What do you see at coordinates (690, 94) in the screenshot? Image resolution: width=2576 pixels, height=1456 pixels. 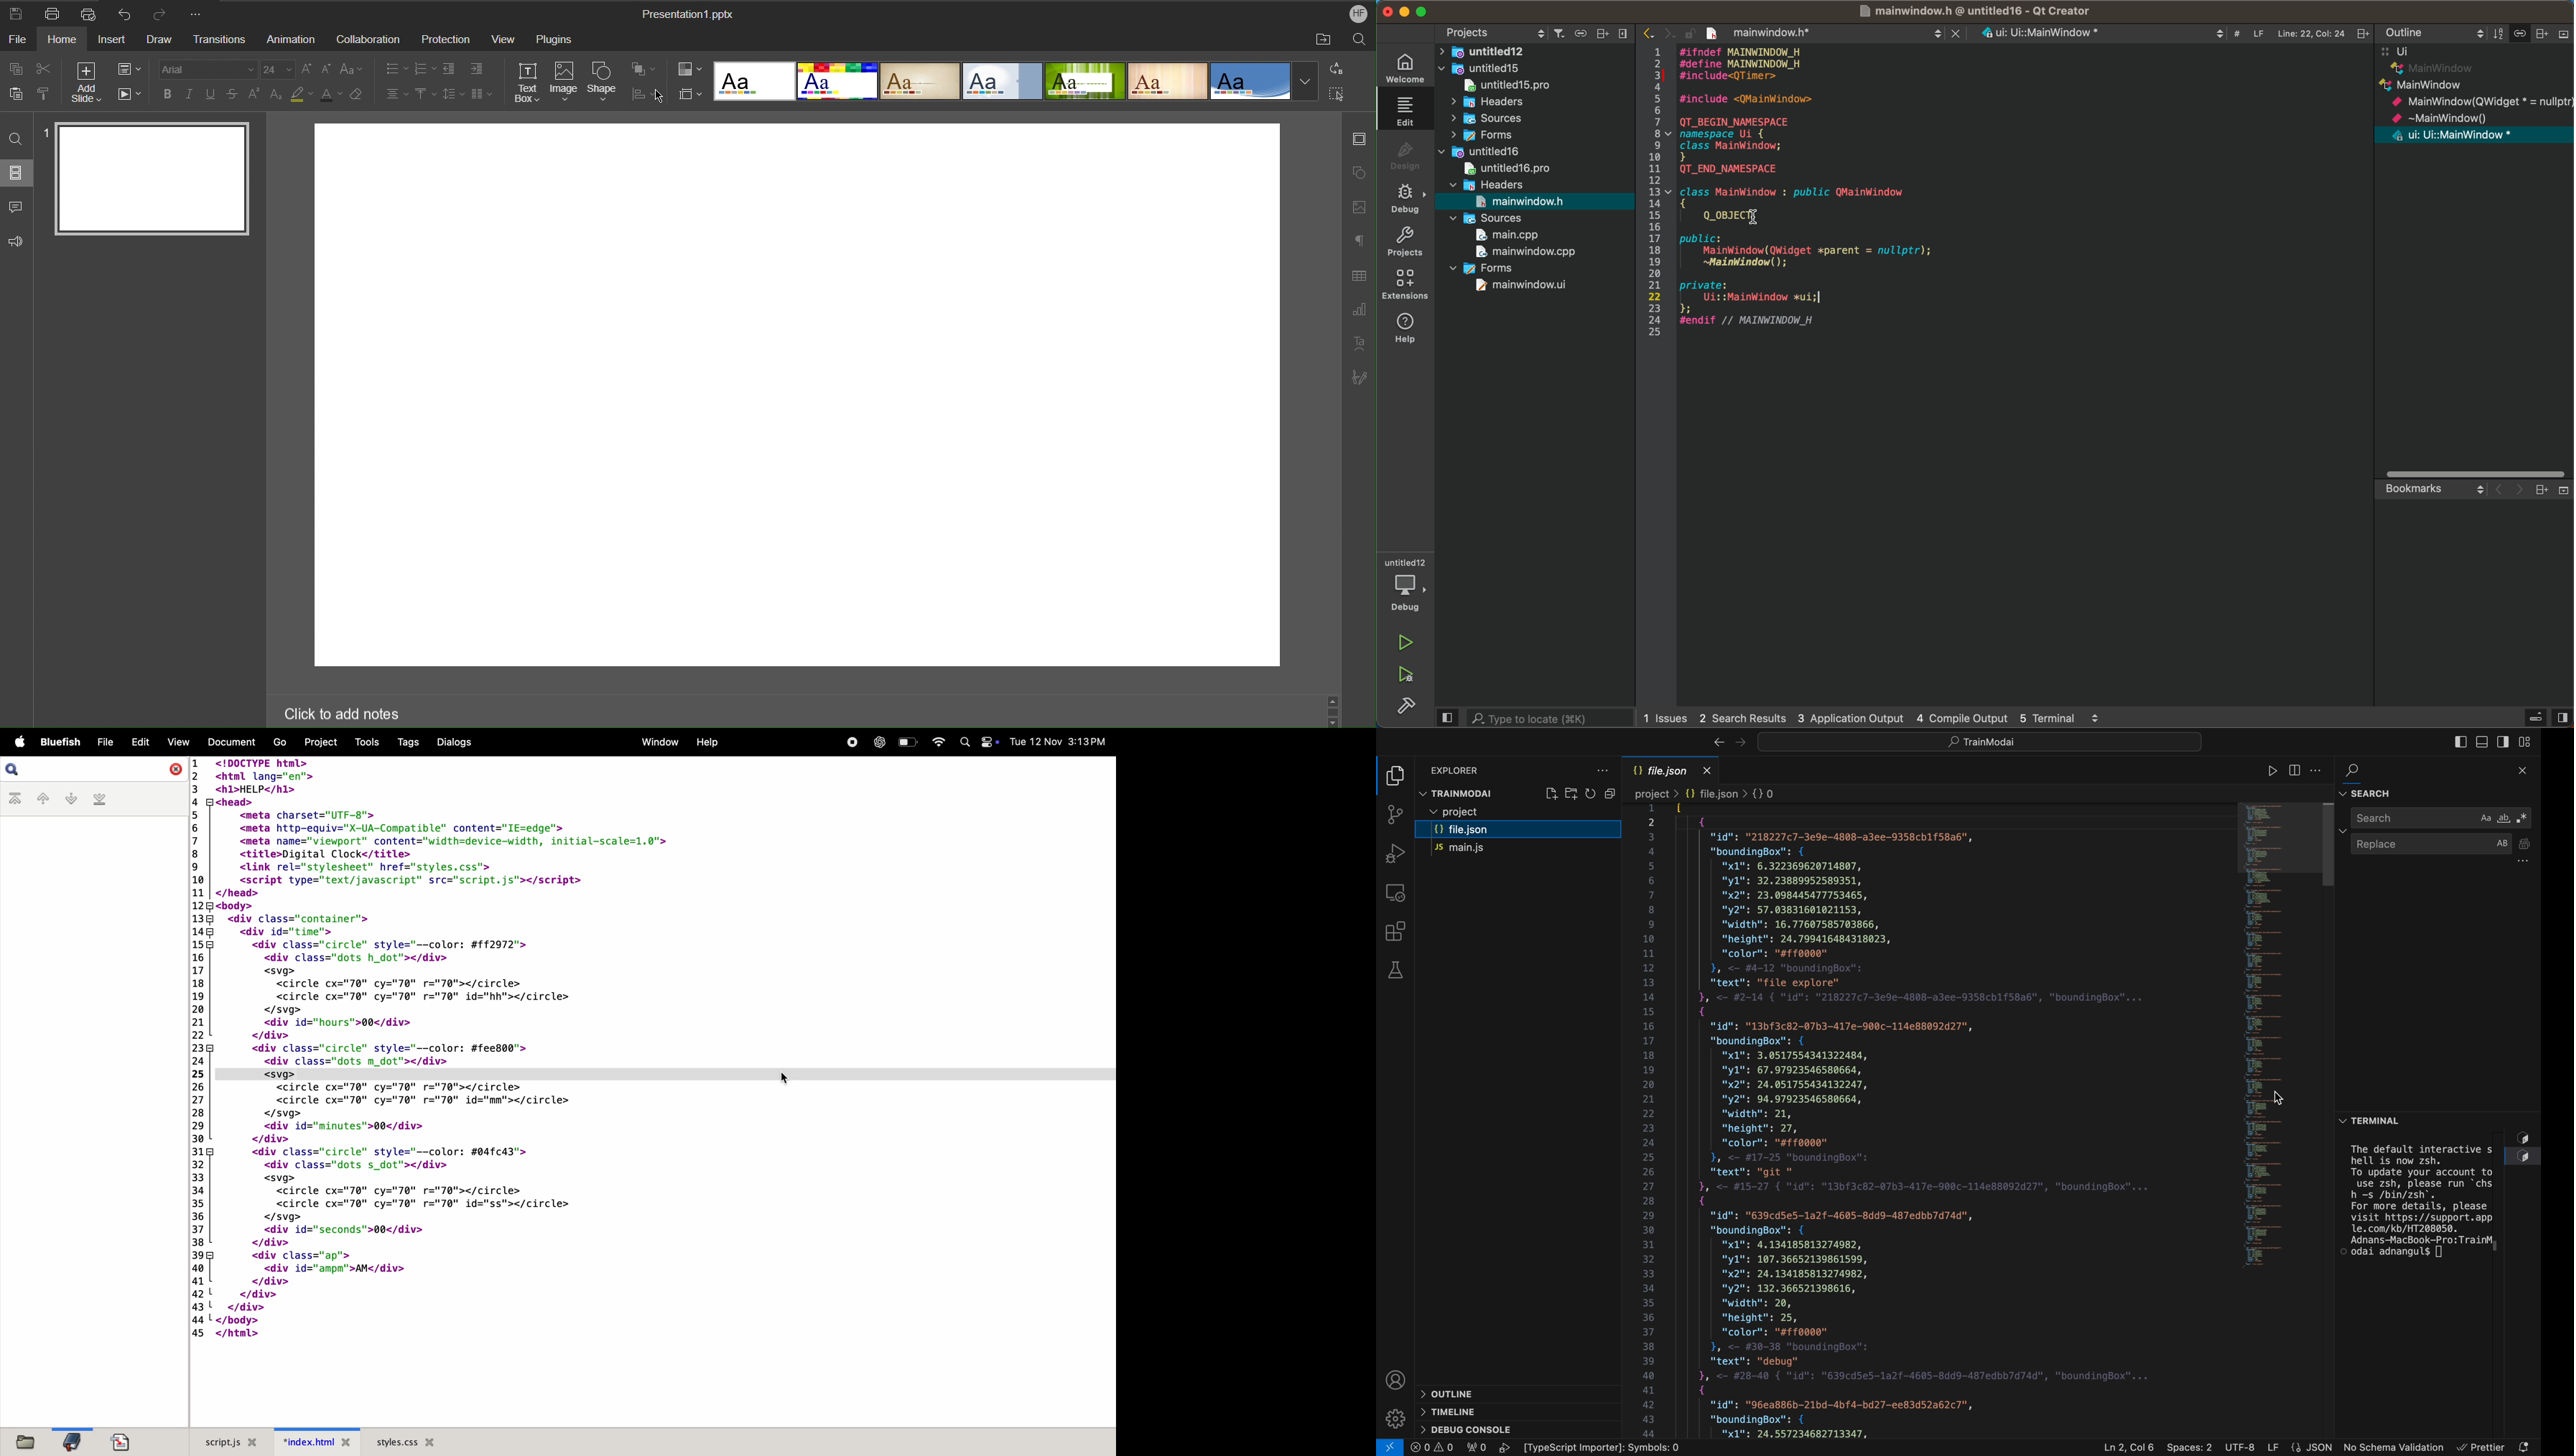 I see `Slide Size Settings` at bounding box center [690, 94].